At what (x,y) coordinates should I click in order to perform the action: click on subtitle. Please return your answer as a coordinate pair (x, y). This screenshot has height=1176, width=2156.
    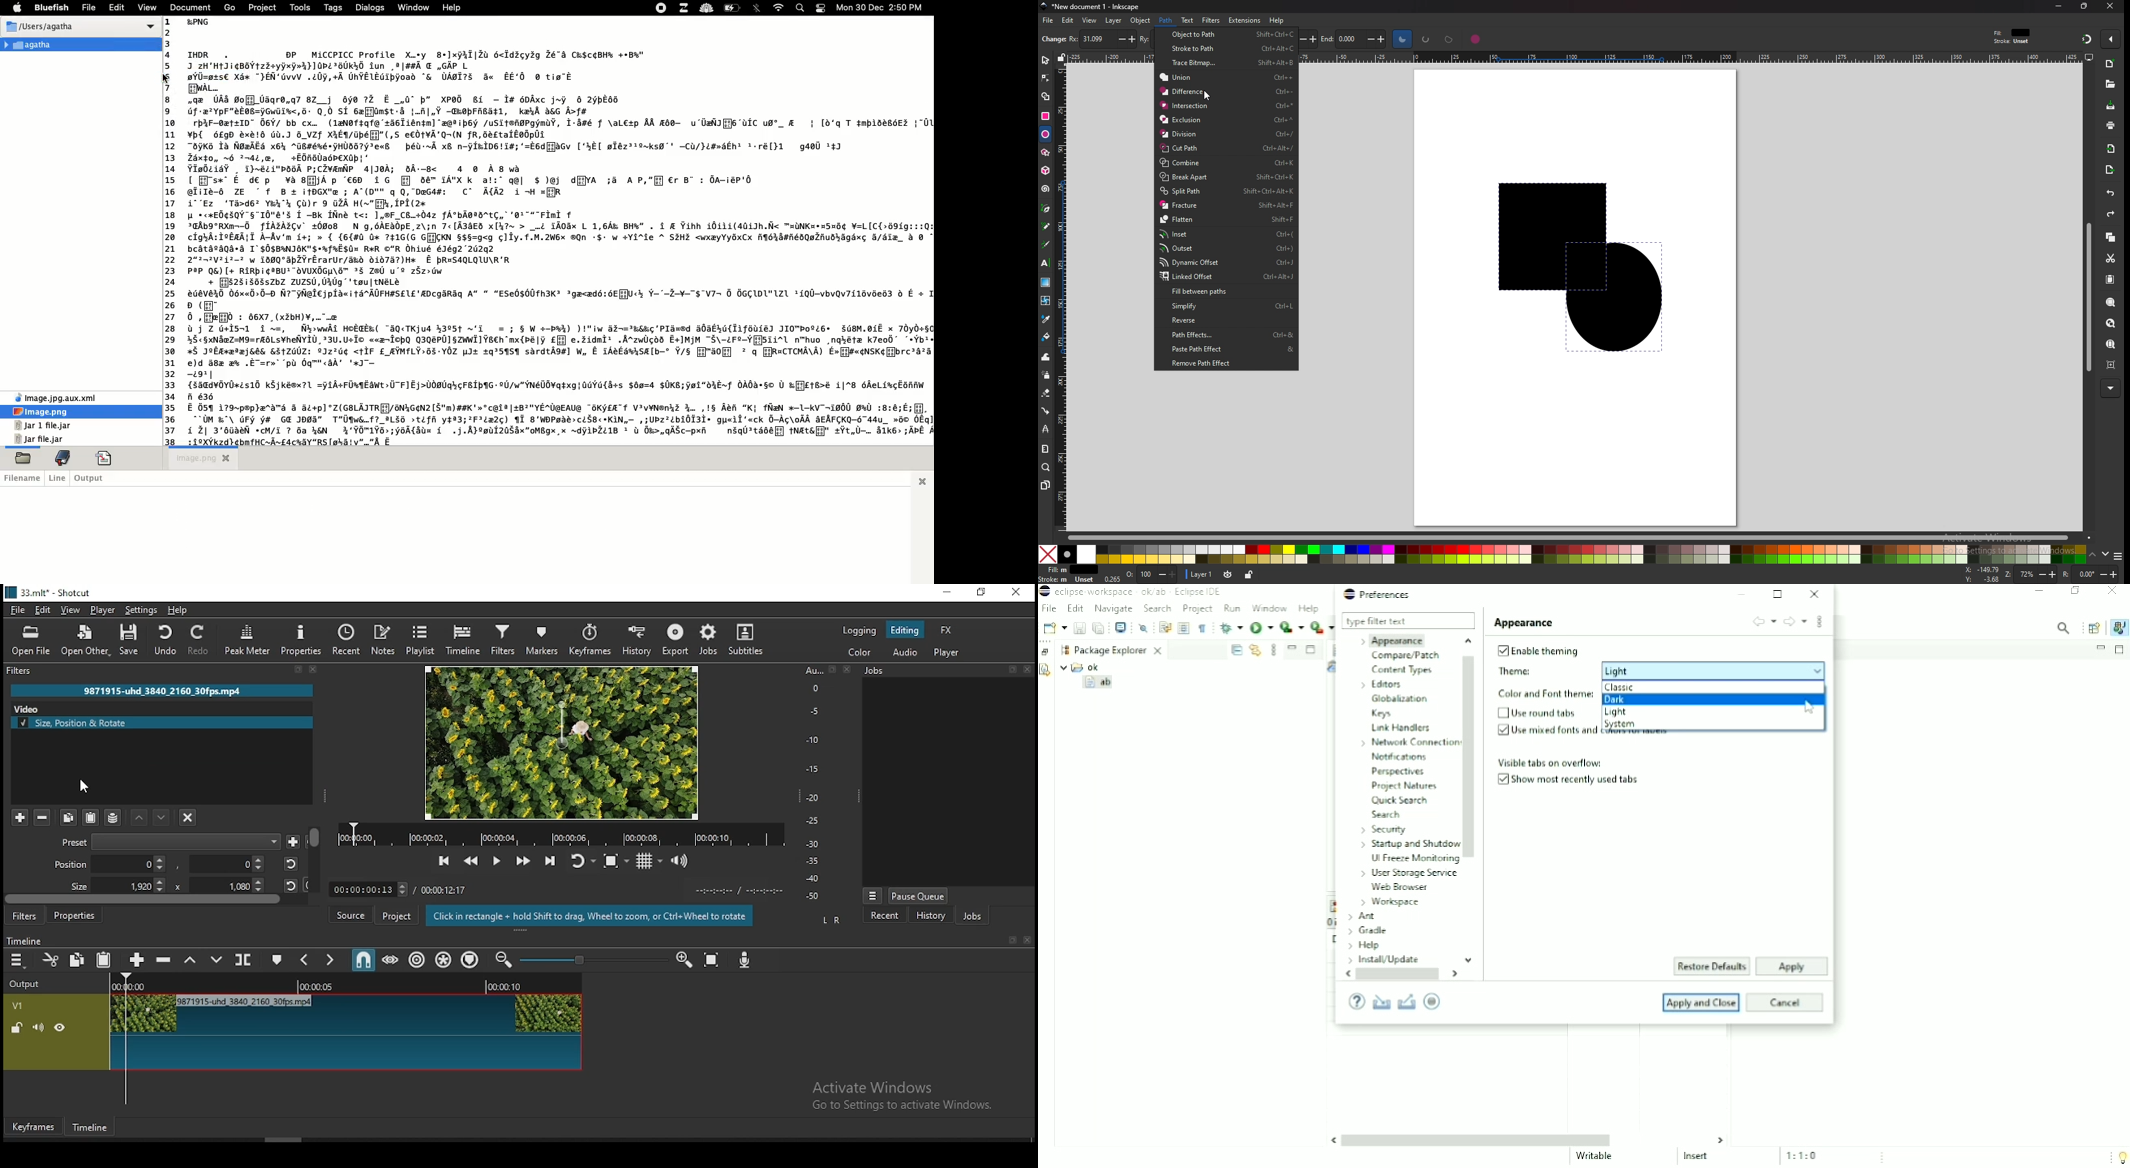
    Looking at the image, I should click on (746, 641).